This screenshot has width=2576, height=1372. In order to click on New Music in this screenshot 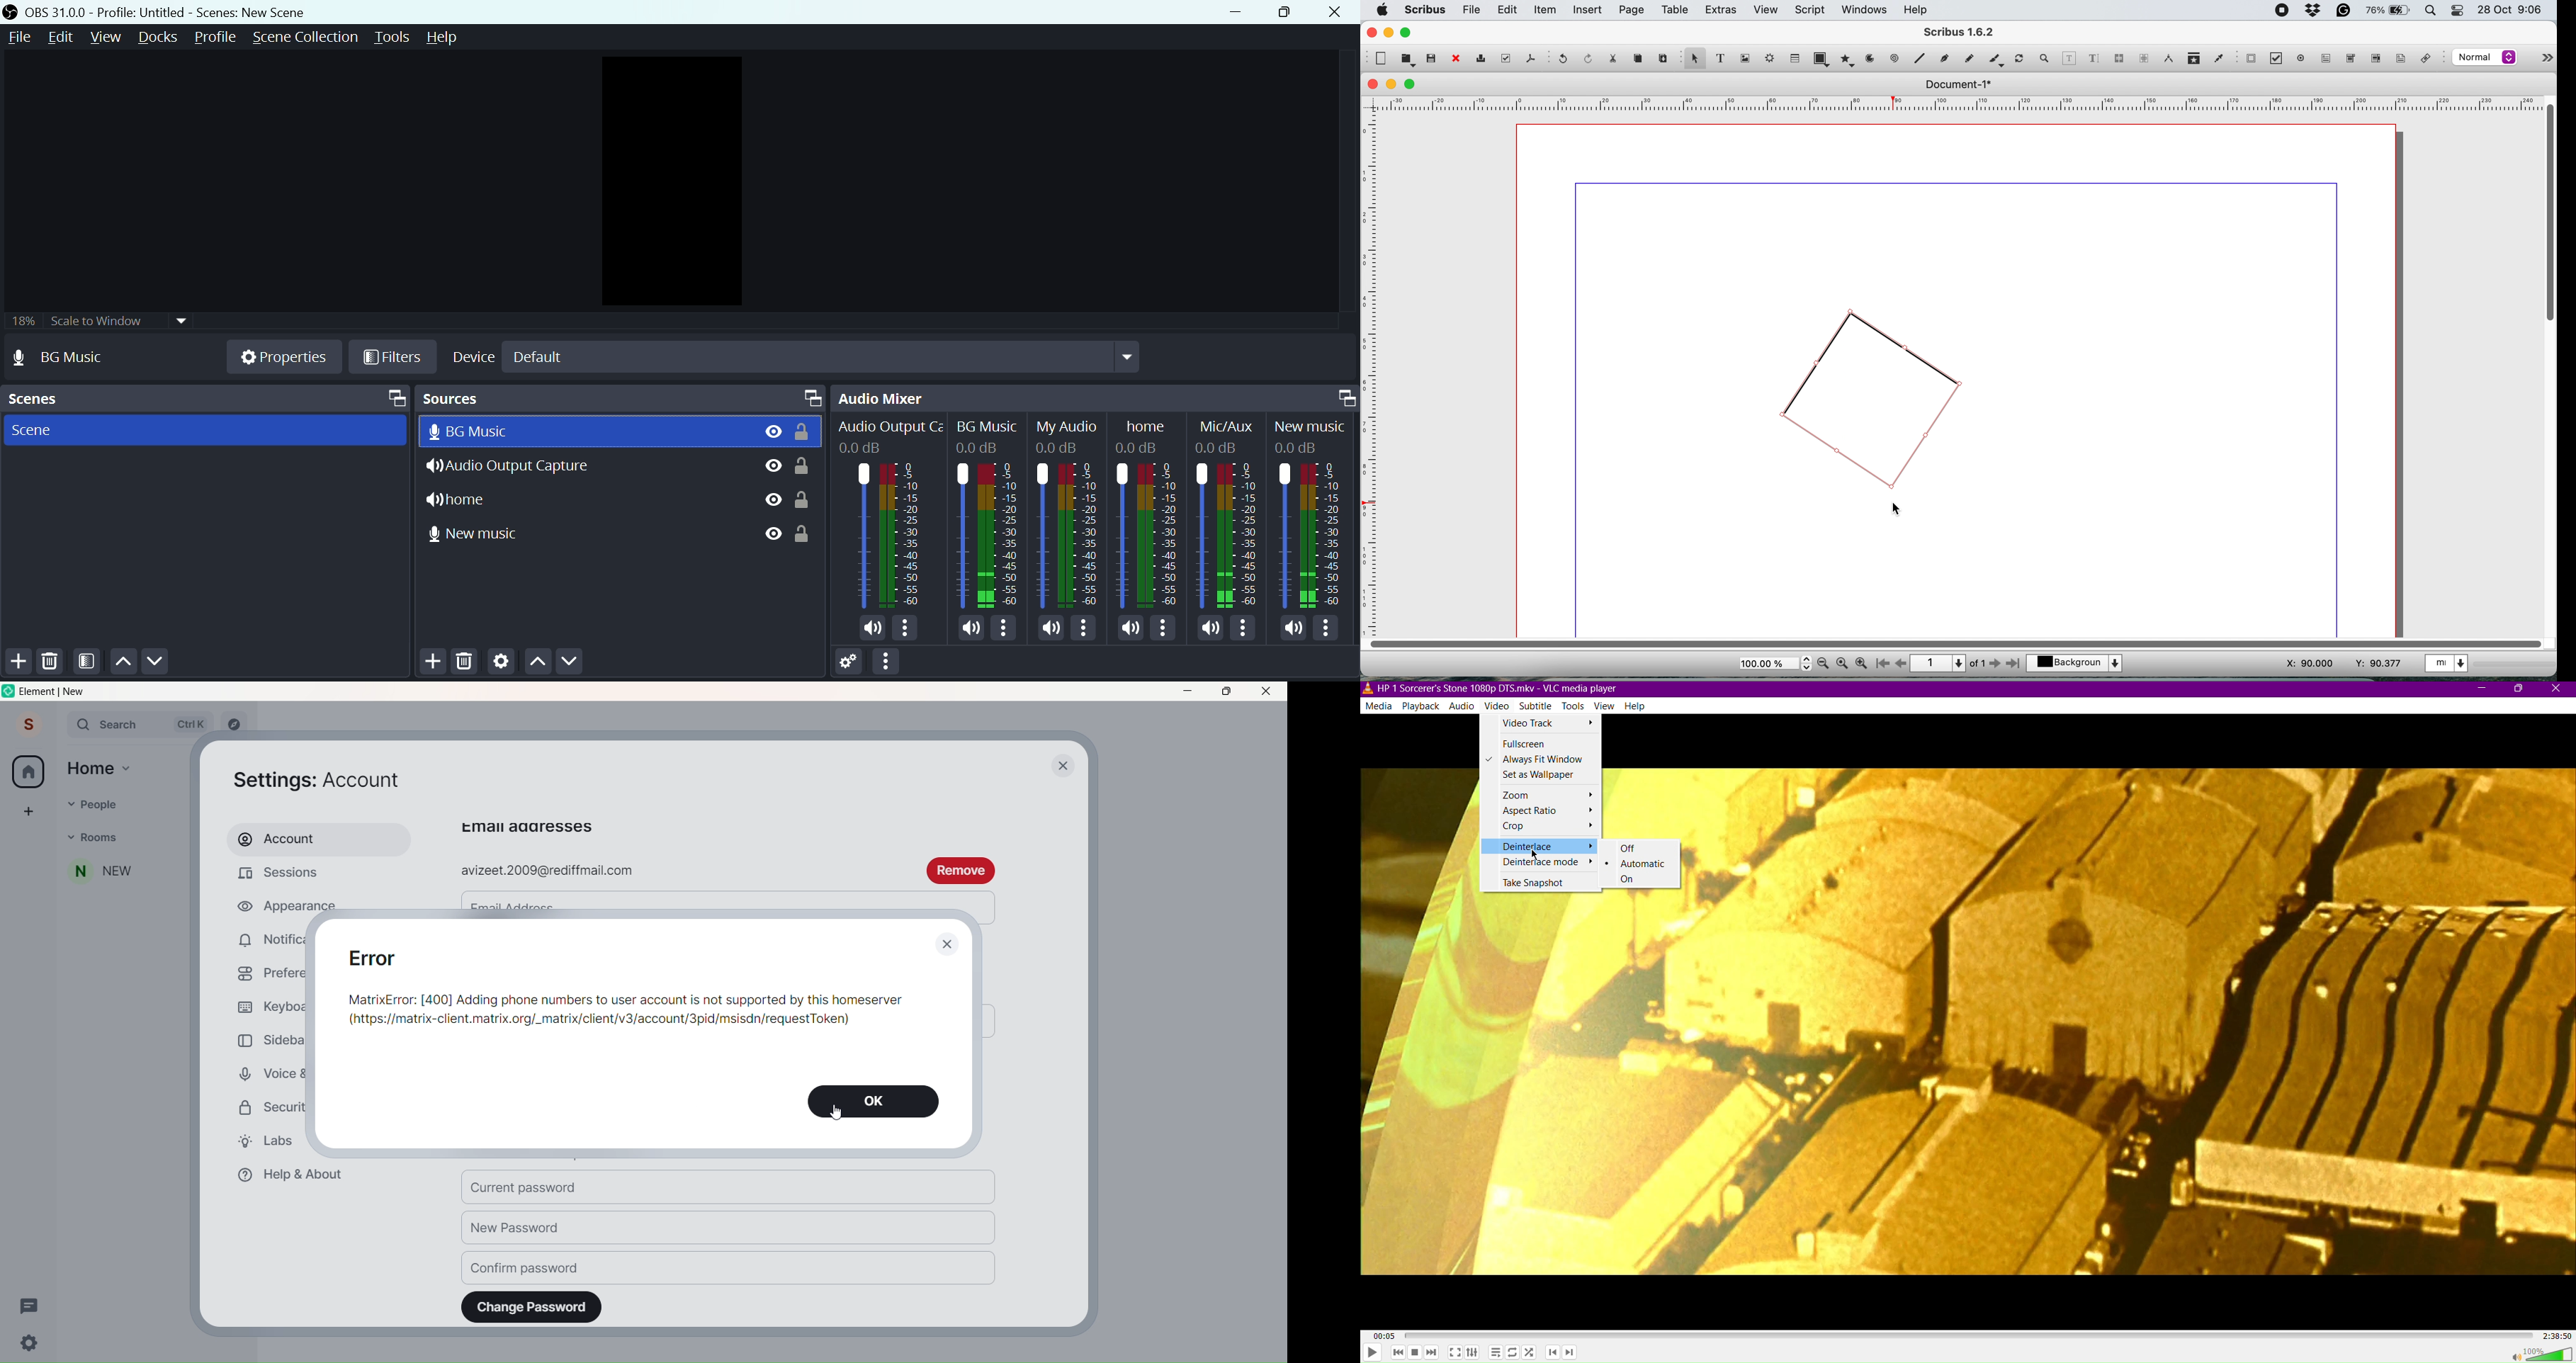, I will do `click(505, 536)`.